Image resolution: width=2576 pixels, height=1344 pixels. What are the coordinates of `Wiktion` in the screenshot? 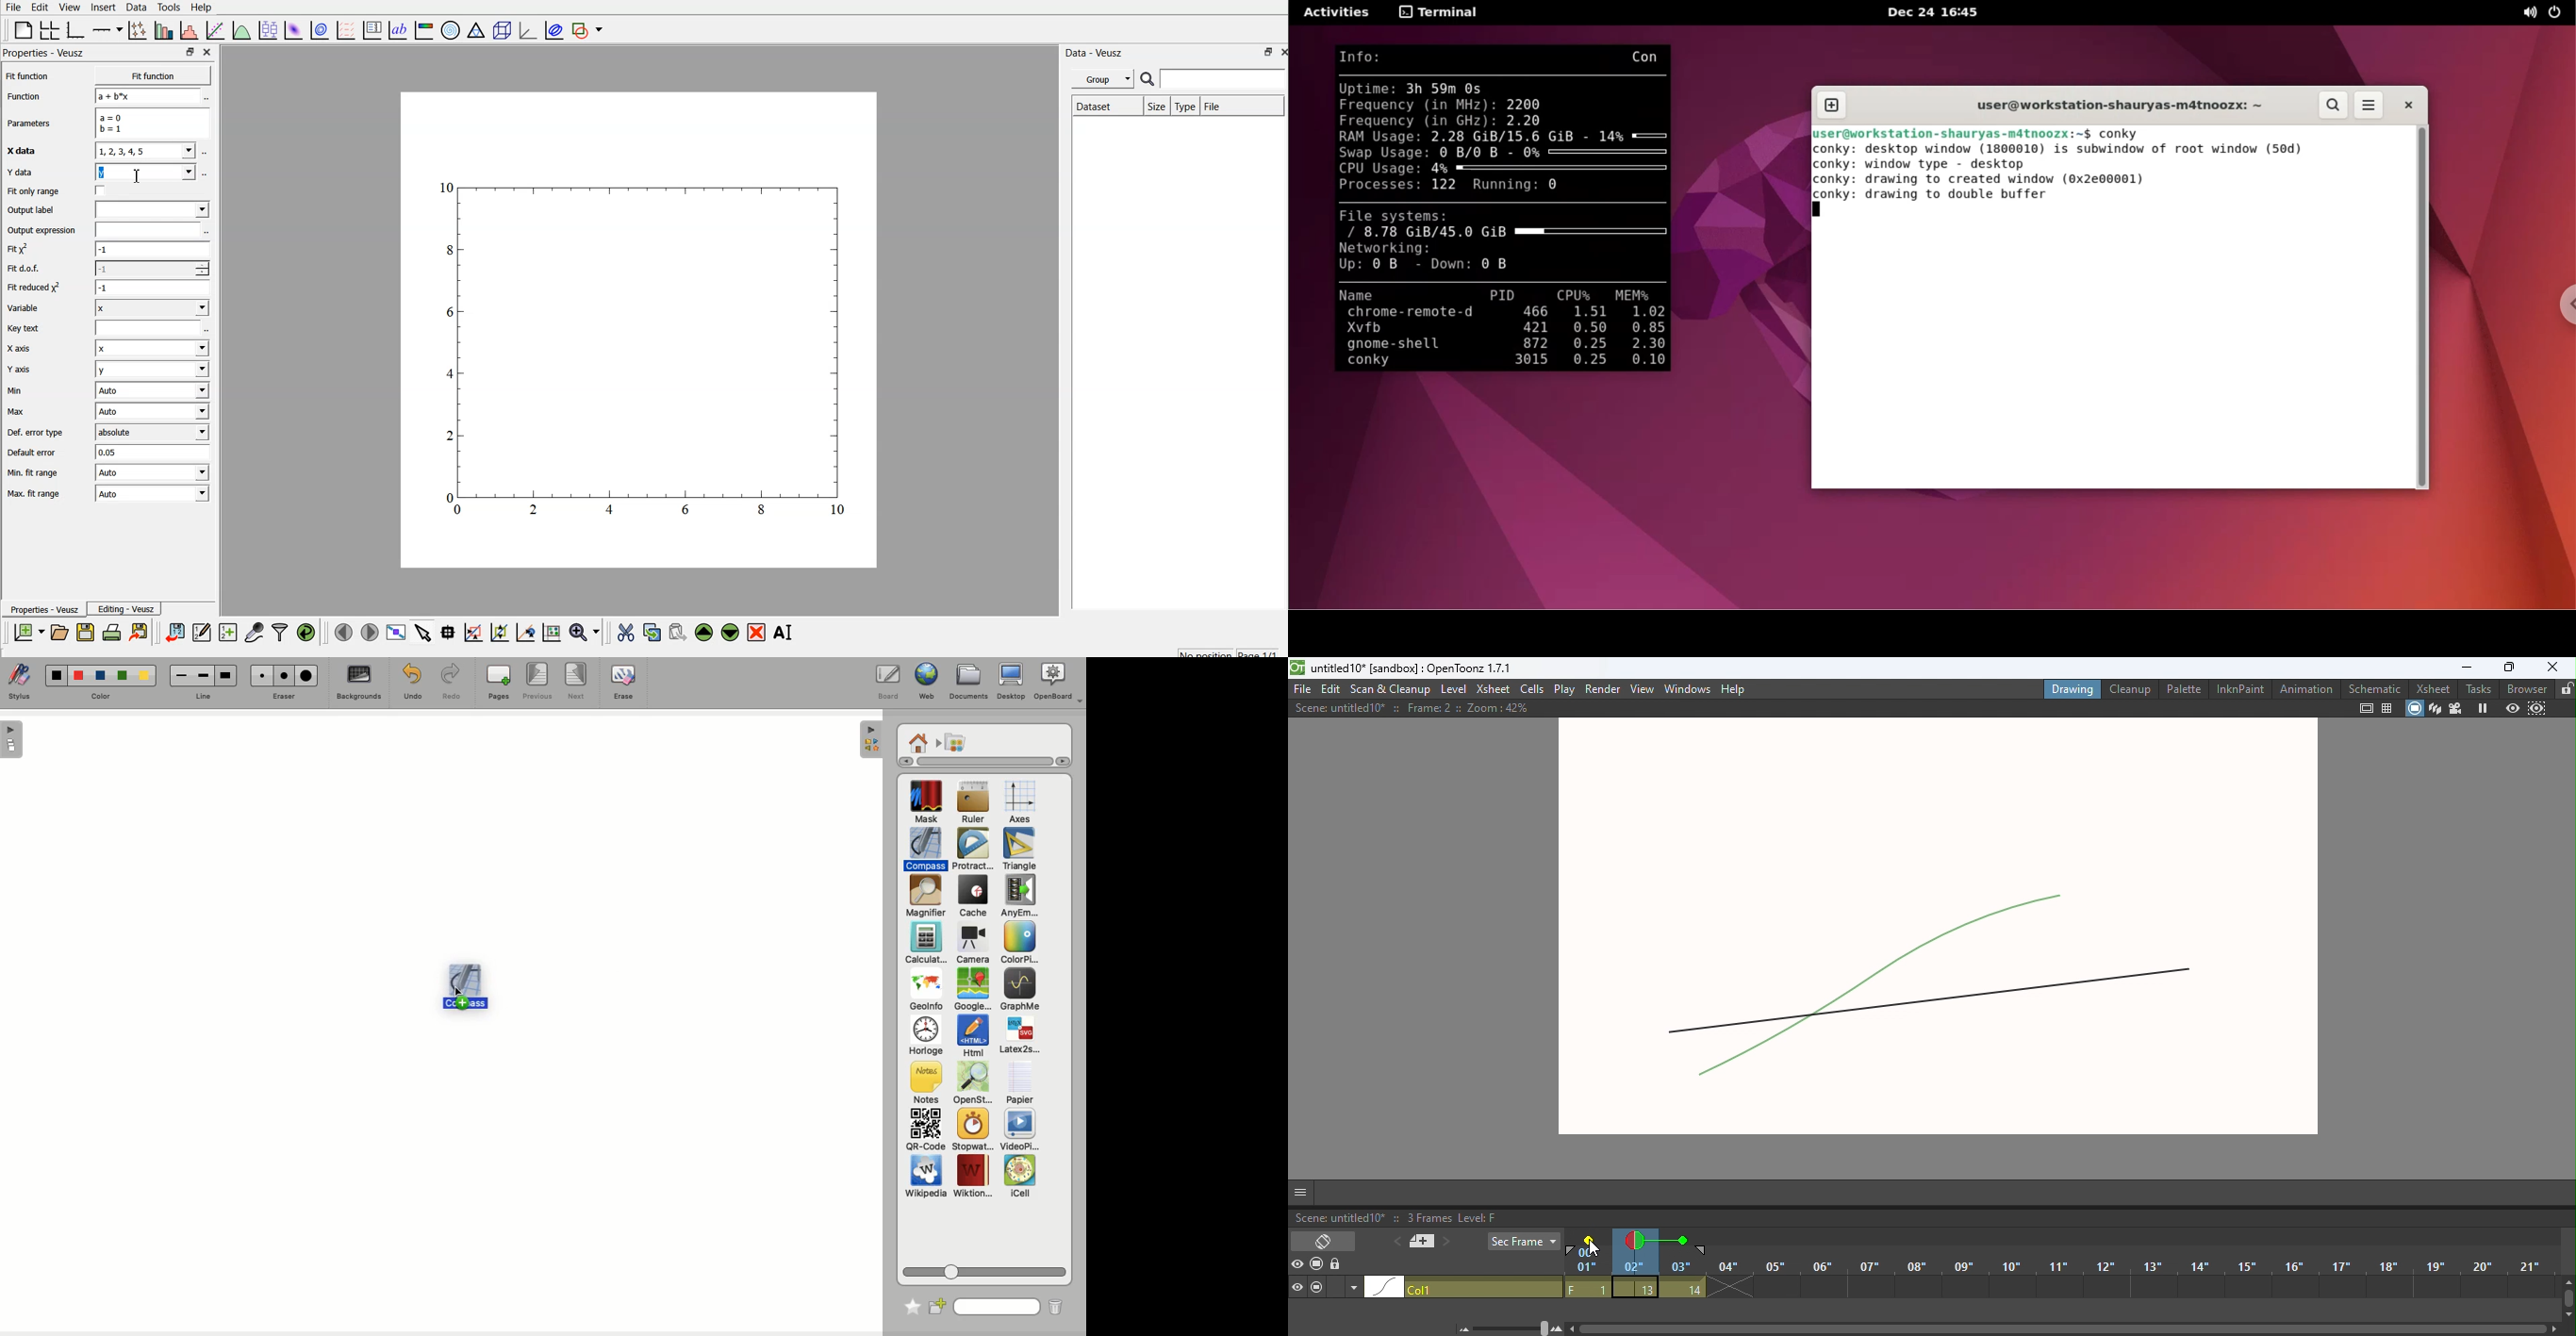 It's located at (973, 1177).